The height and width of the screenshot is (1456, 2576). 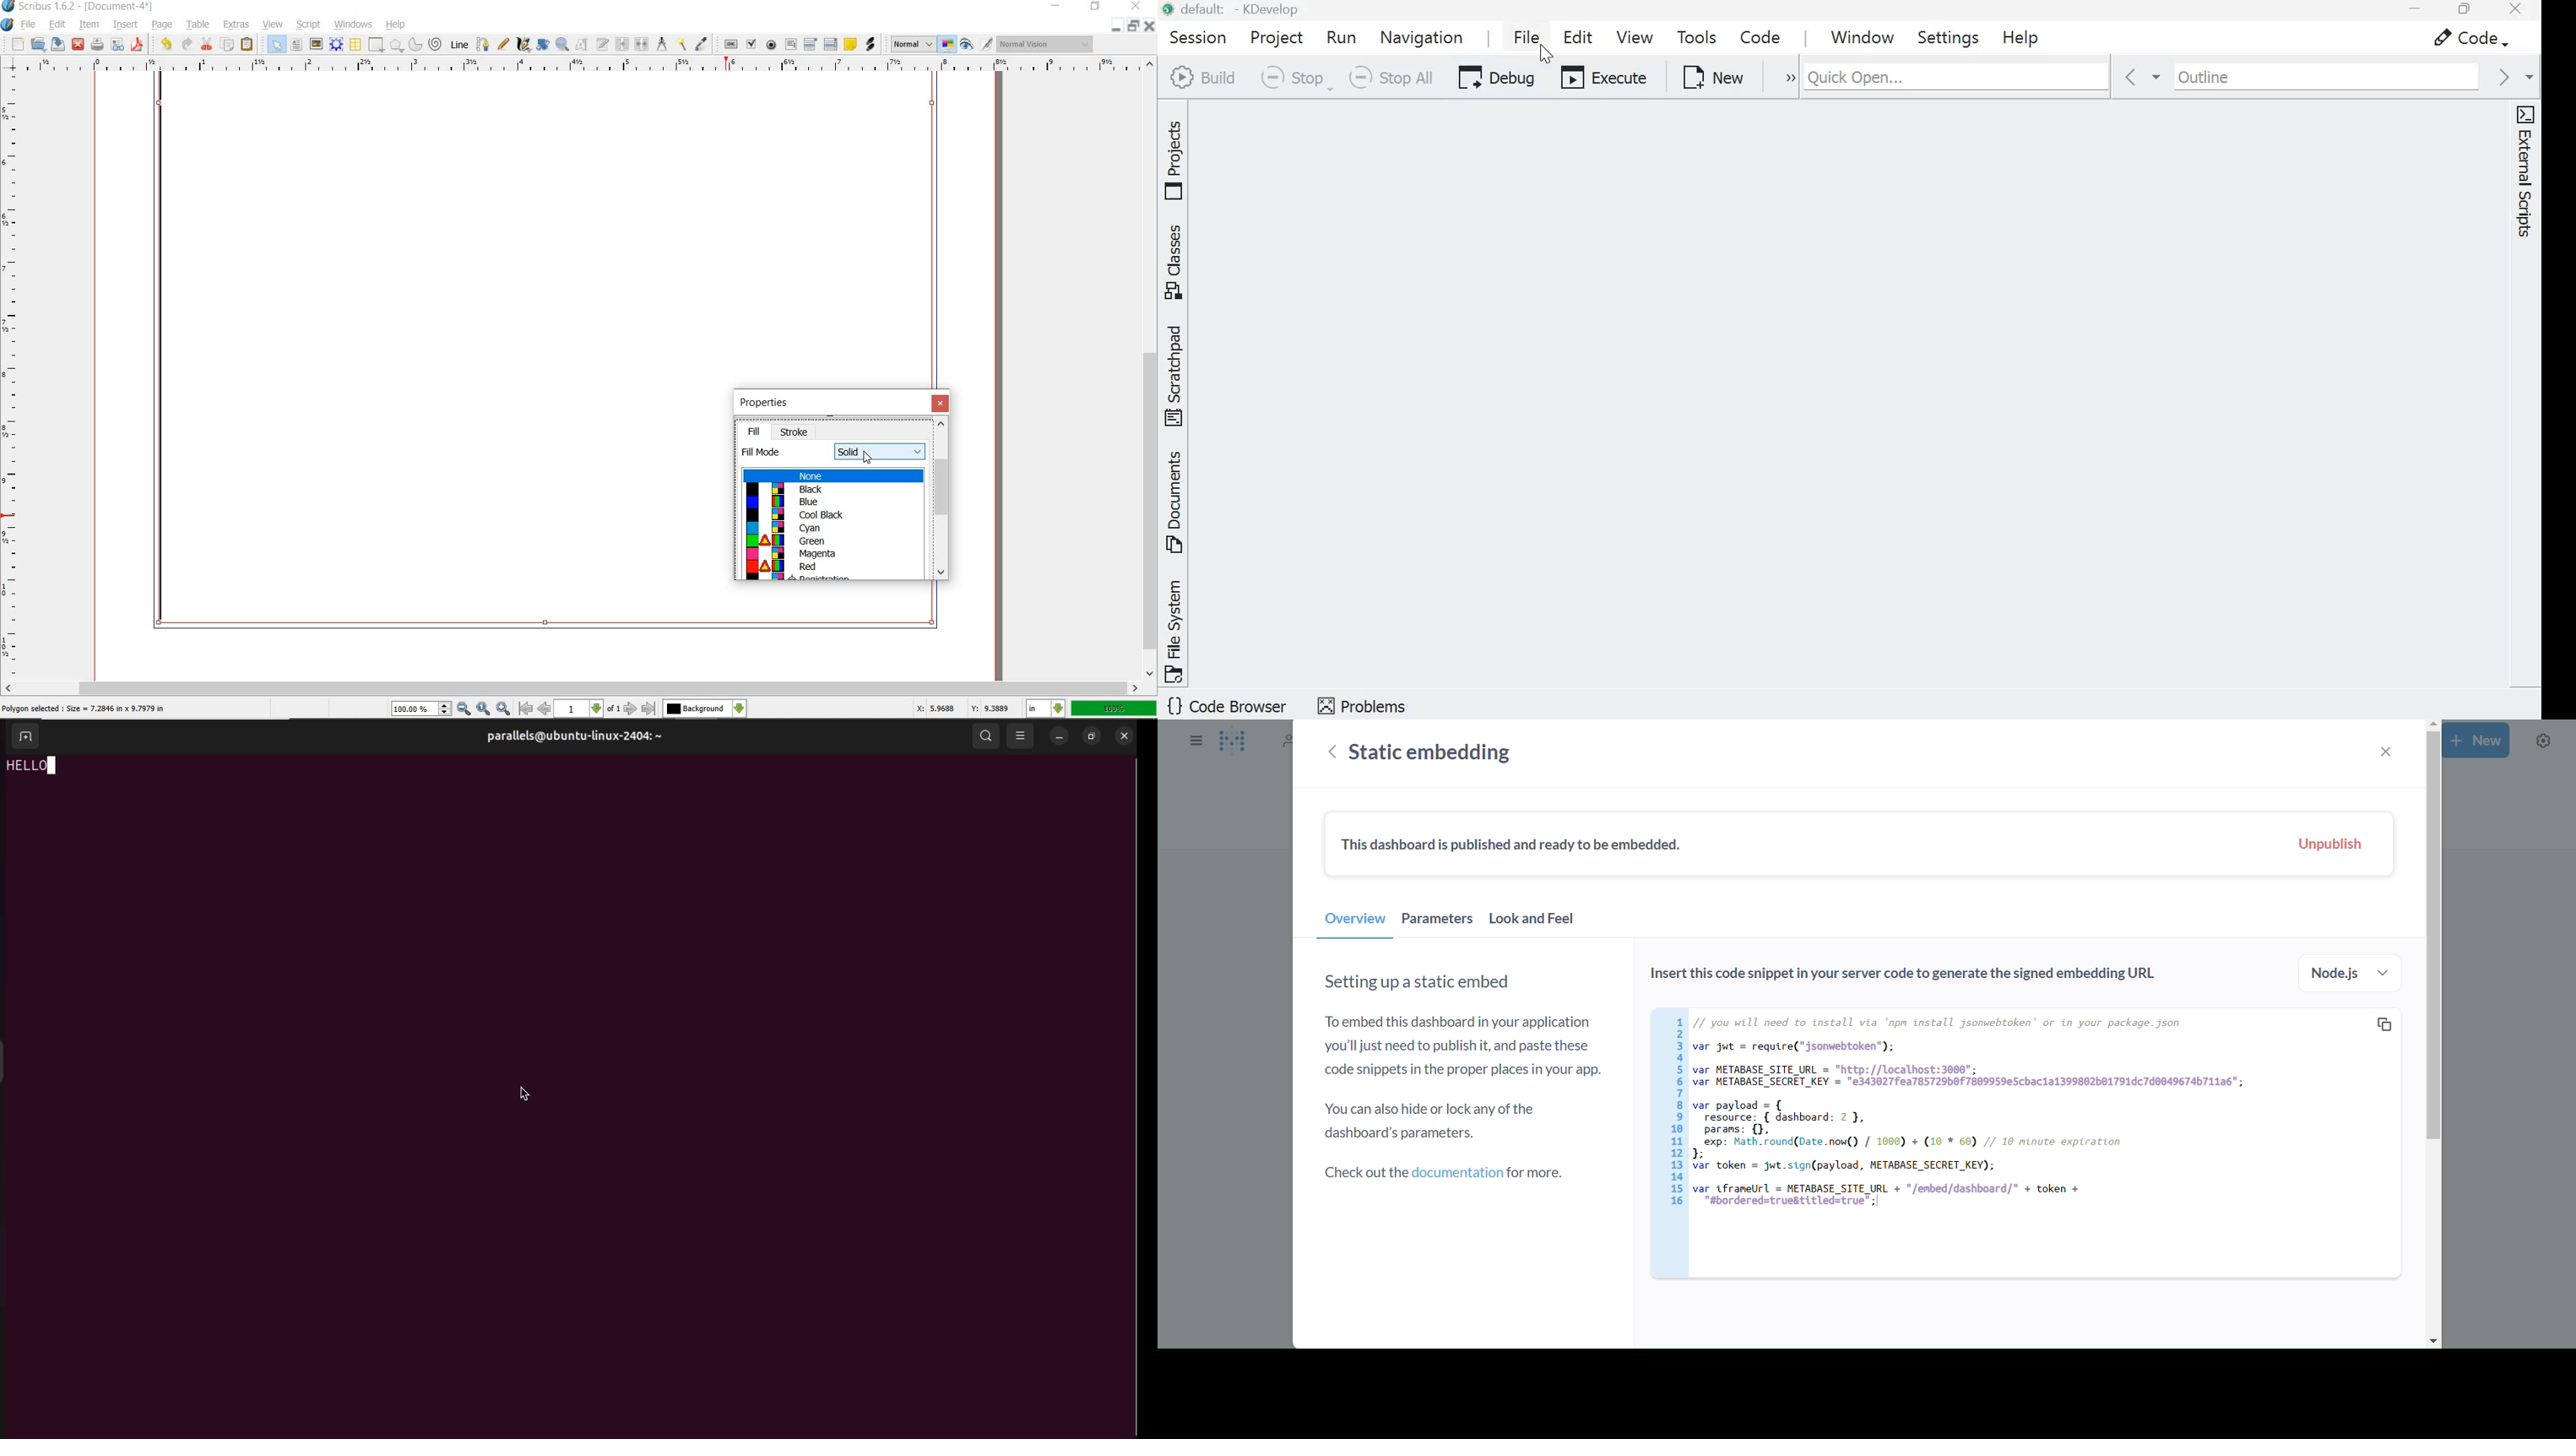 I want to click on restore, so click(x=1133, y=26).